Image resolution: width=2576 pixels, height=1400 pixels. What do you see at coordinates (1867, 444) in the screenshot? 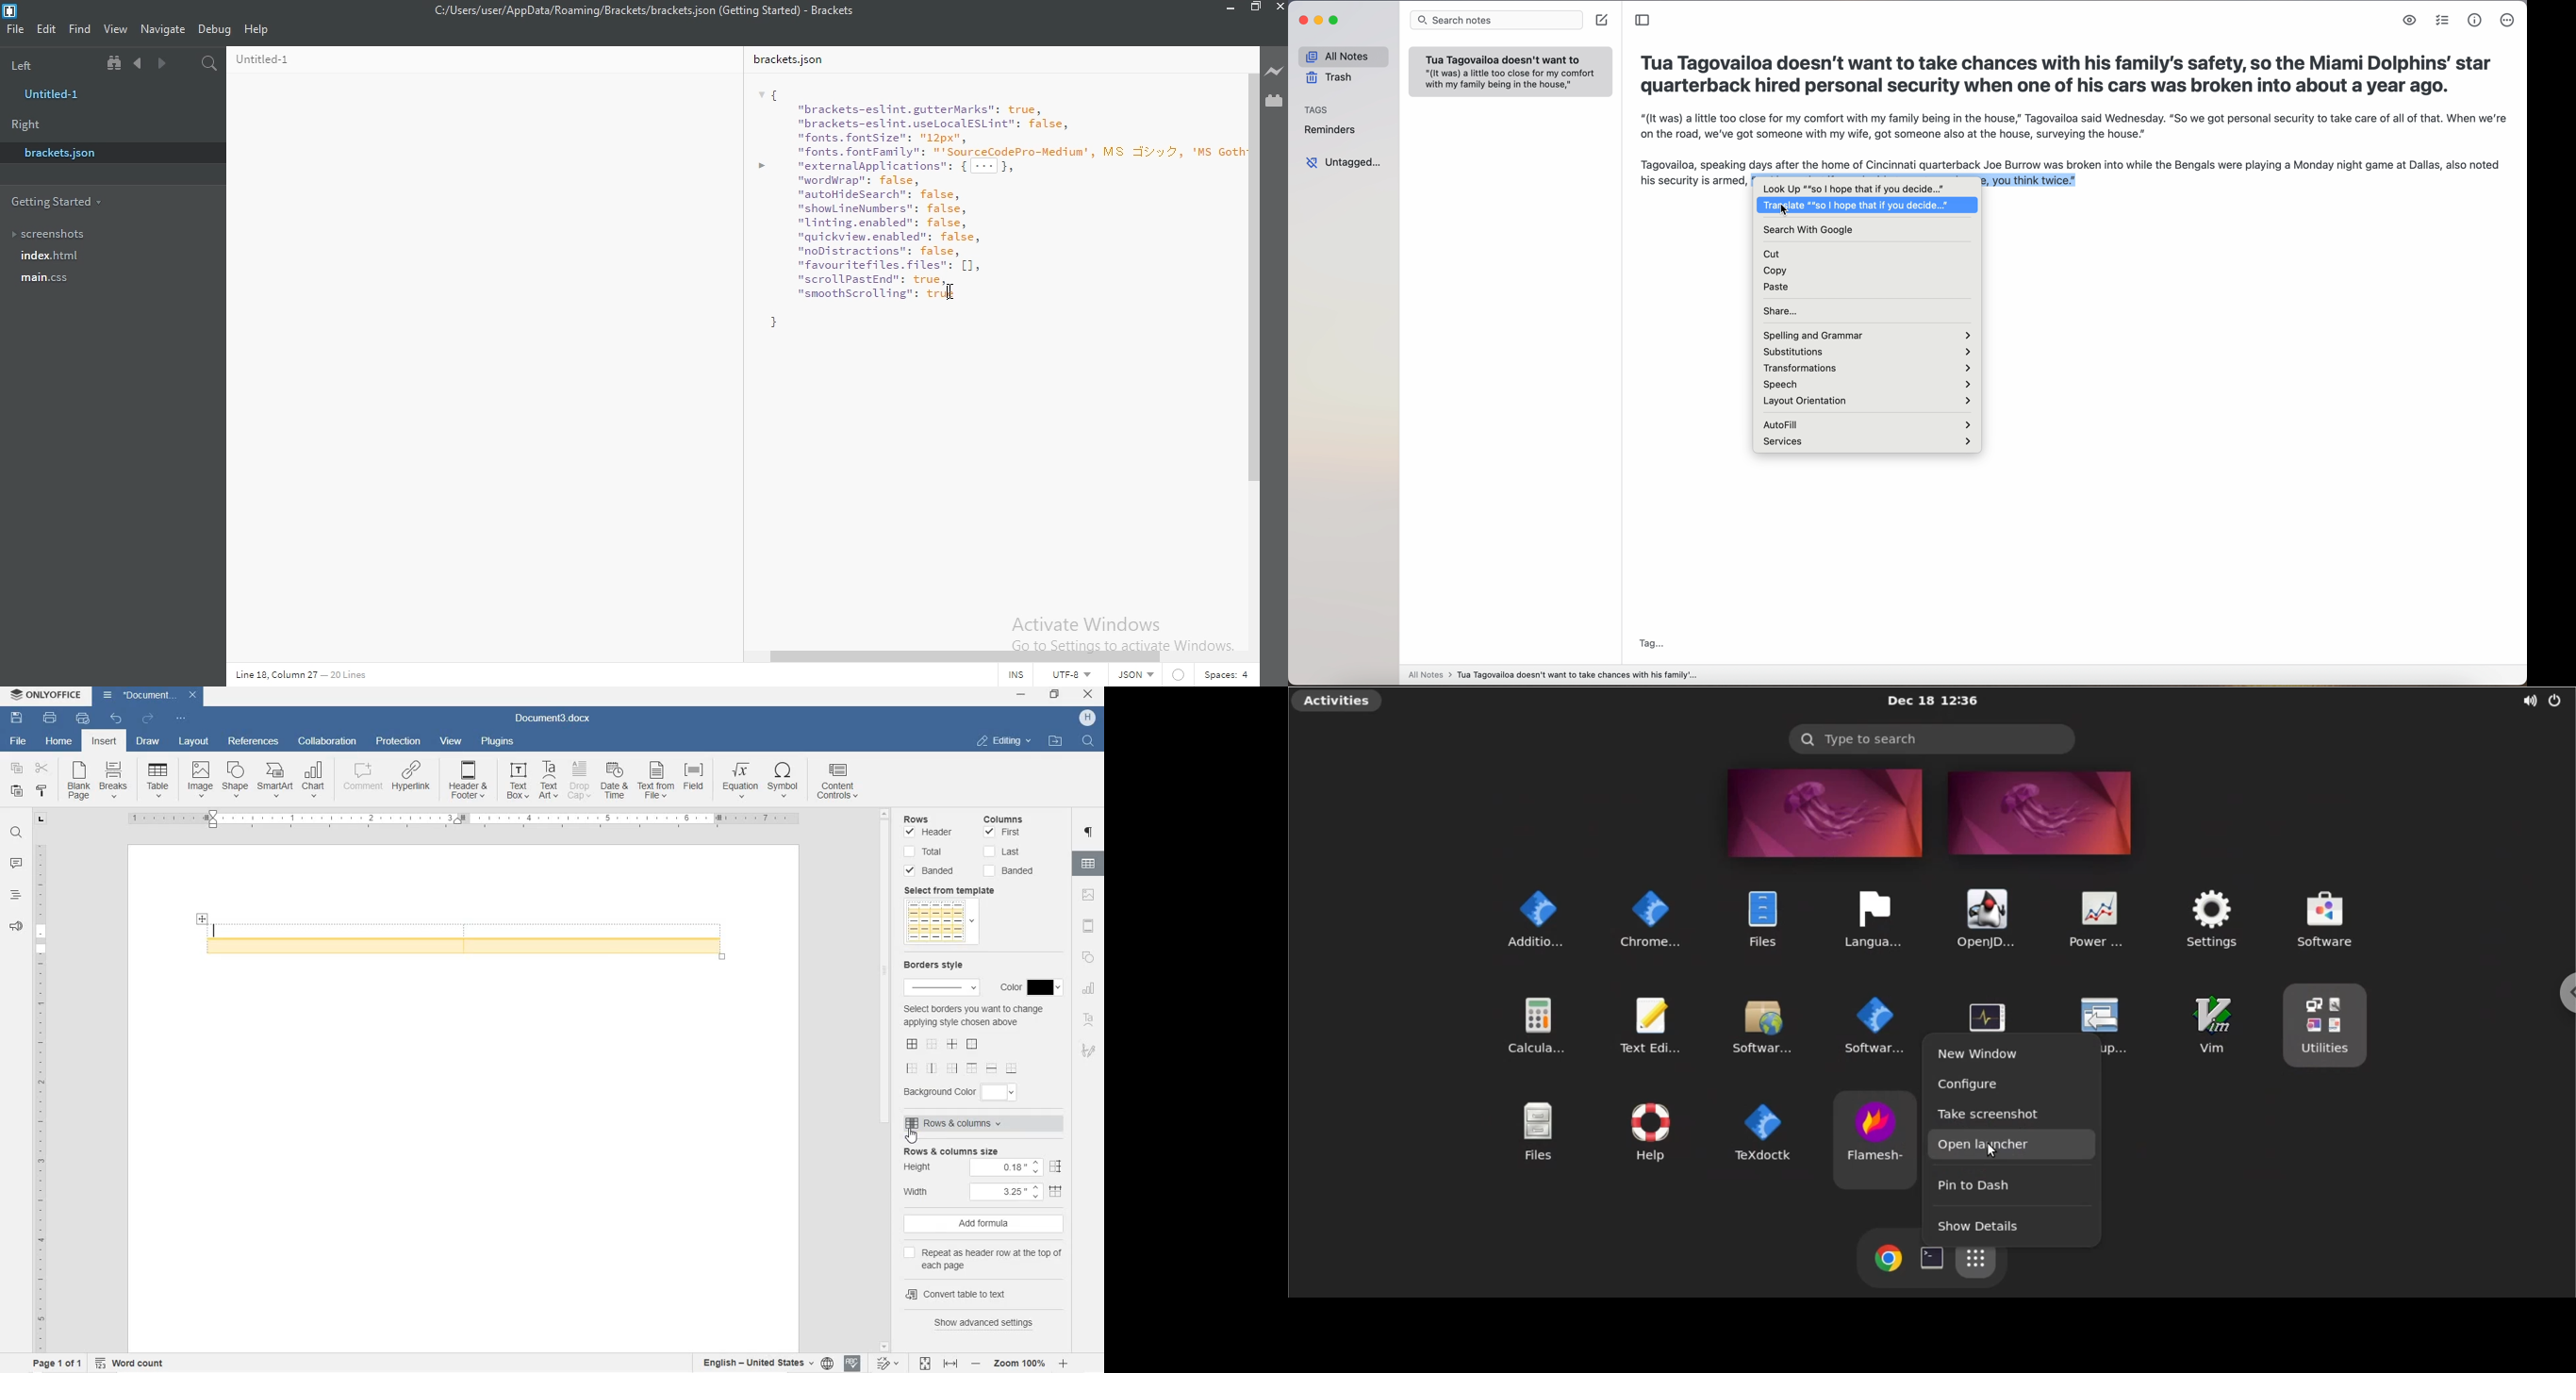
I see `services` at bounding box center [1867, 444].